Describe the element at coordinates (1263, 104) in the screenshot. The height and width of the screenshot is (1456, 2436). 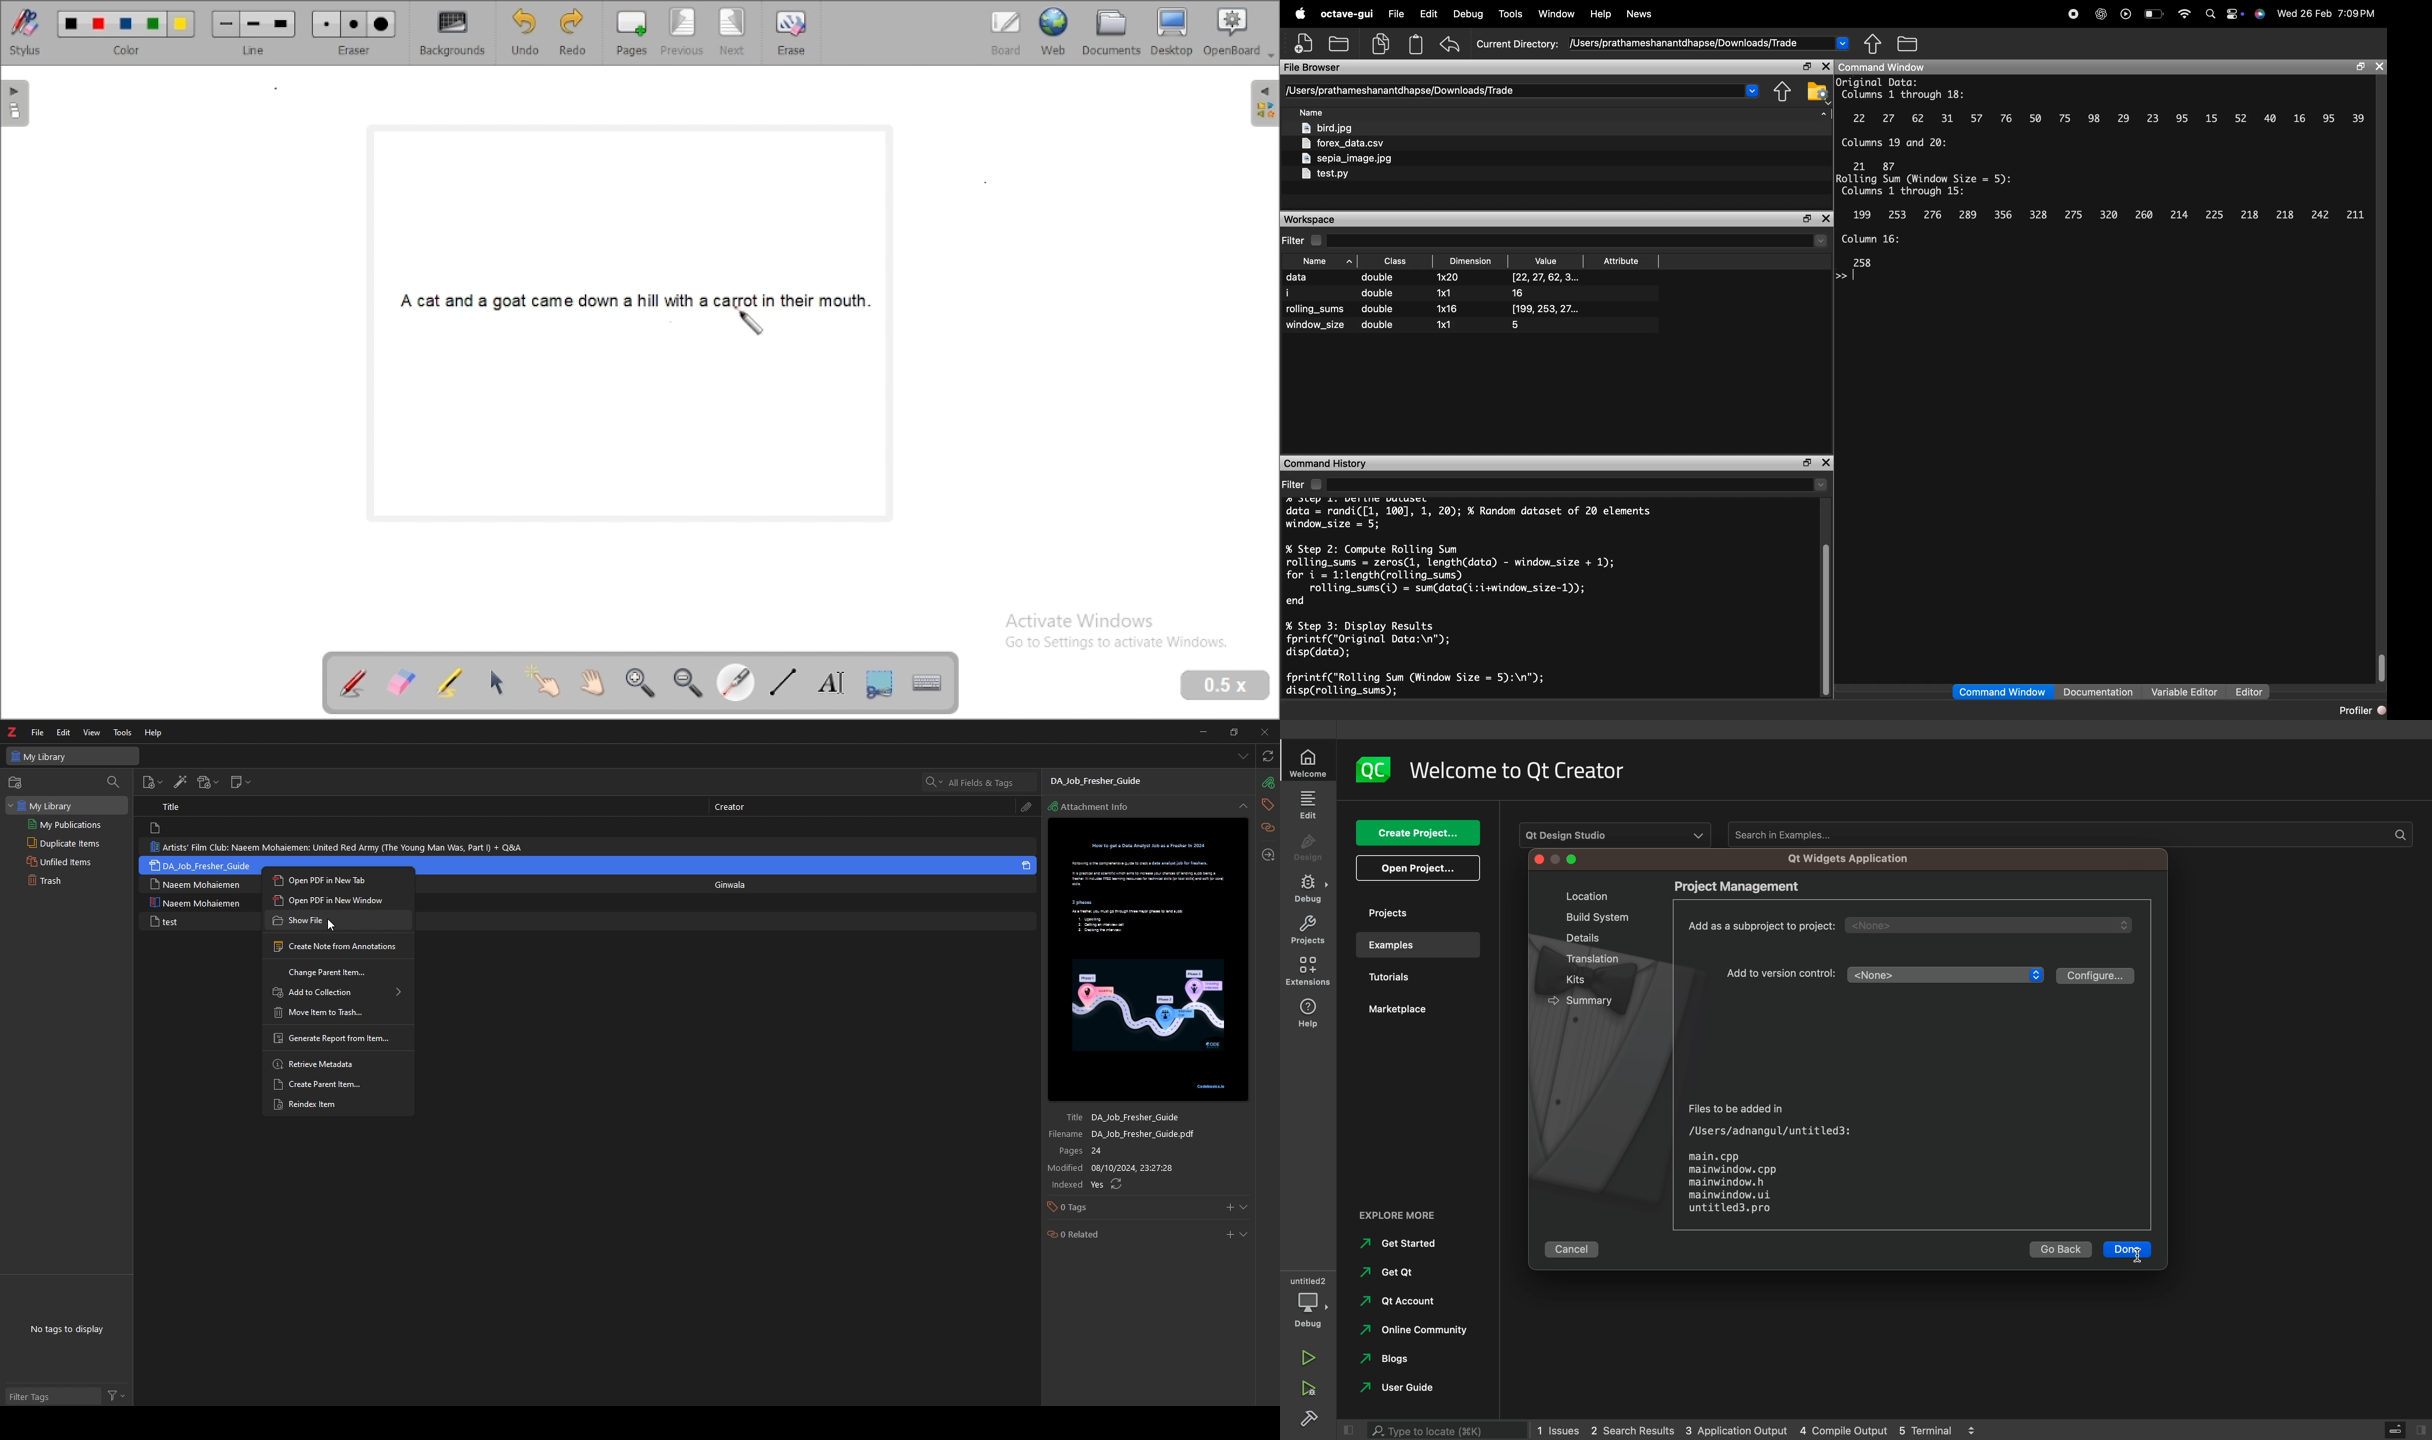
I see `sidebar settings` at that location.